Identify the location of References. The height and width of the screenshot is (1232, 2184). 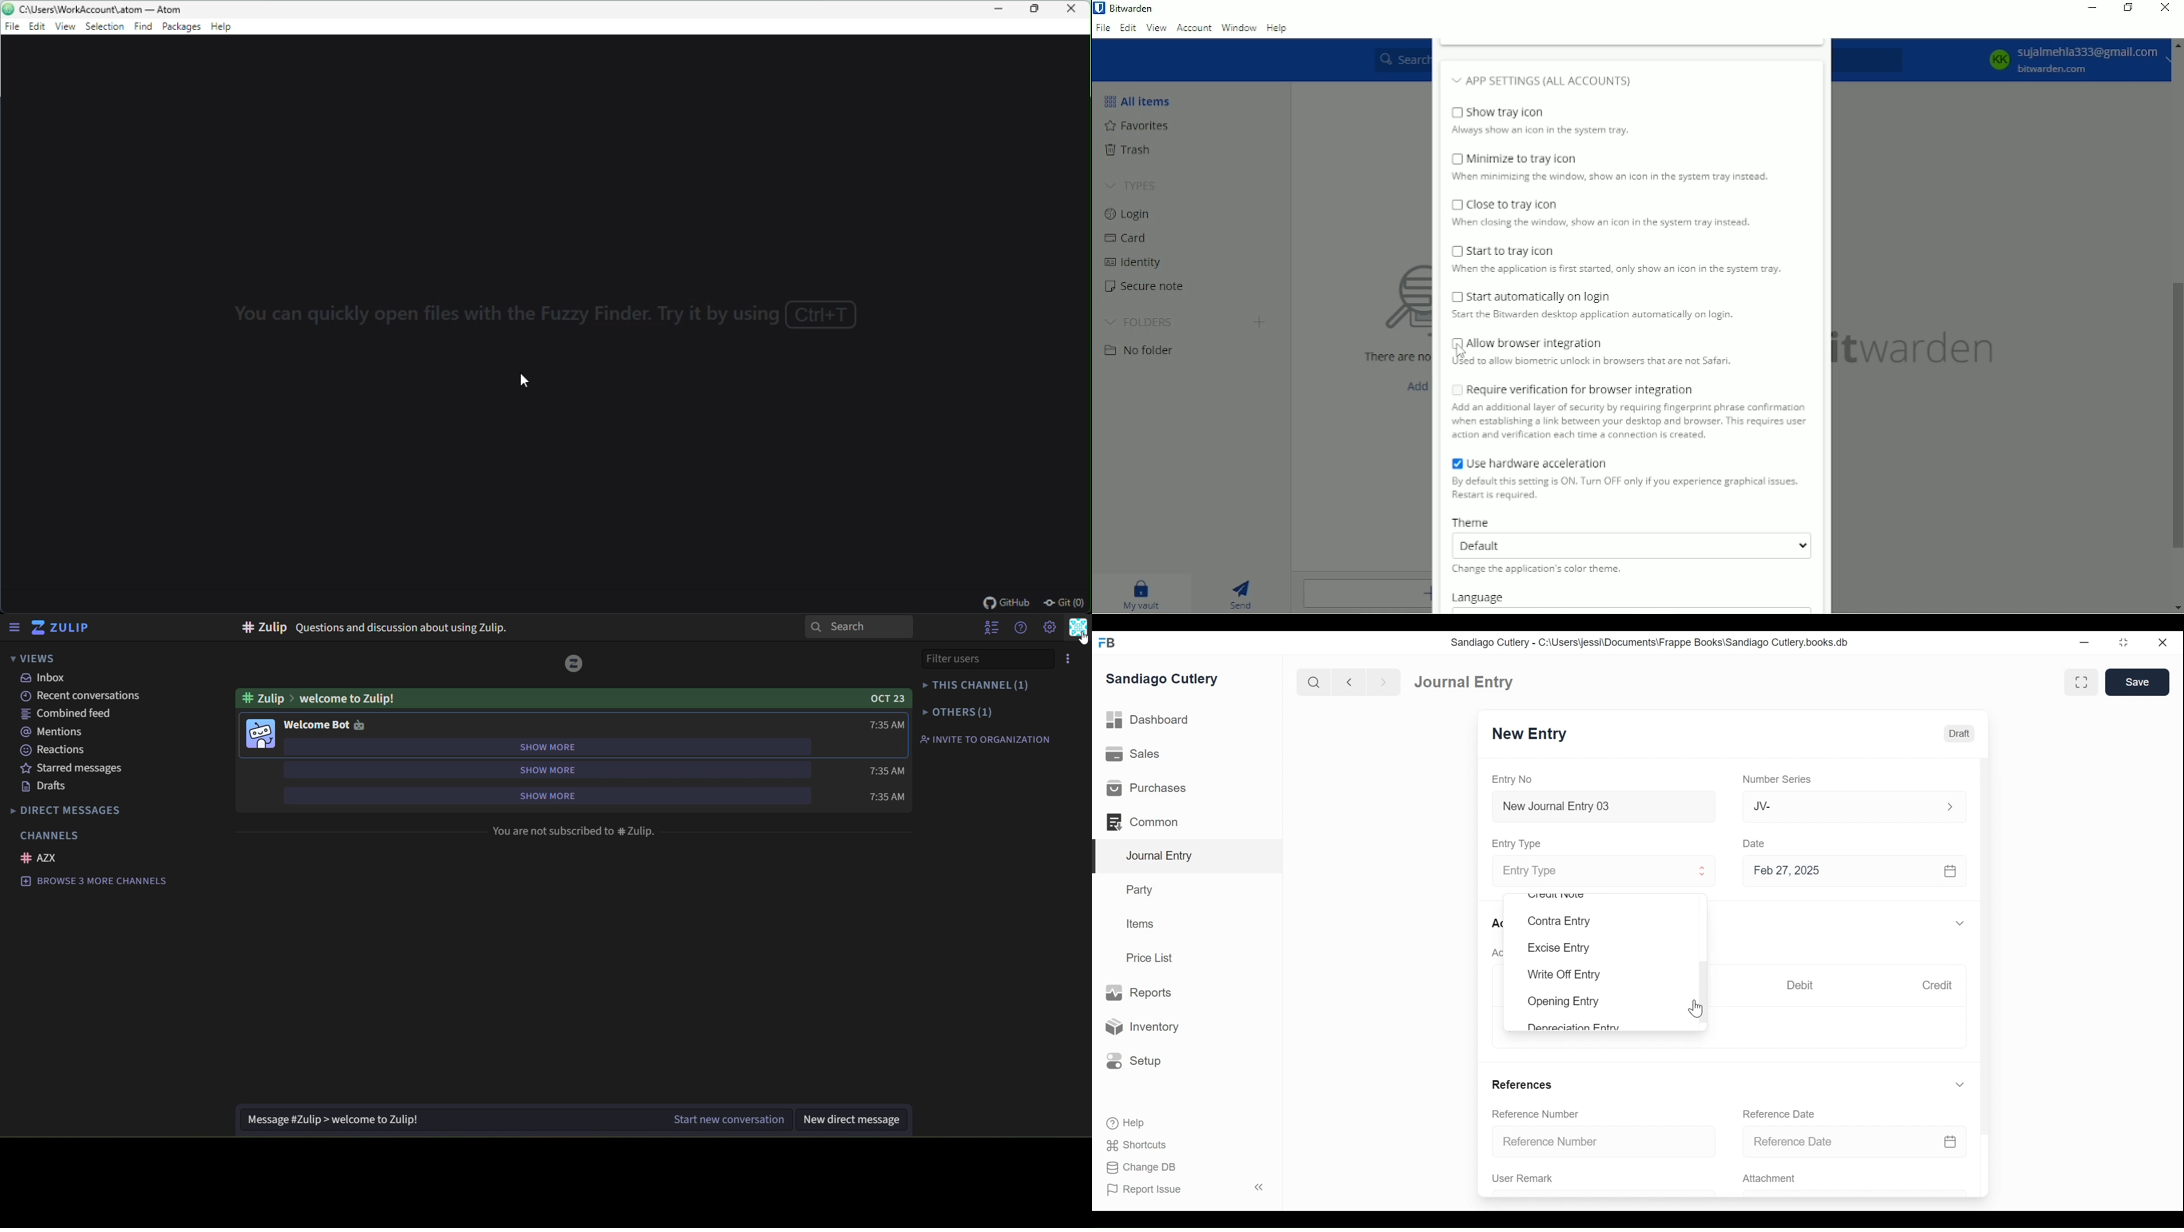
(1524, 1085).